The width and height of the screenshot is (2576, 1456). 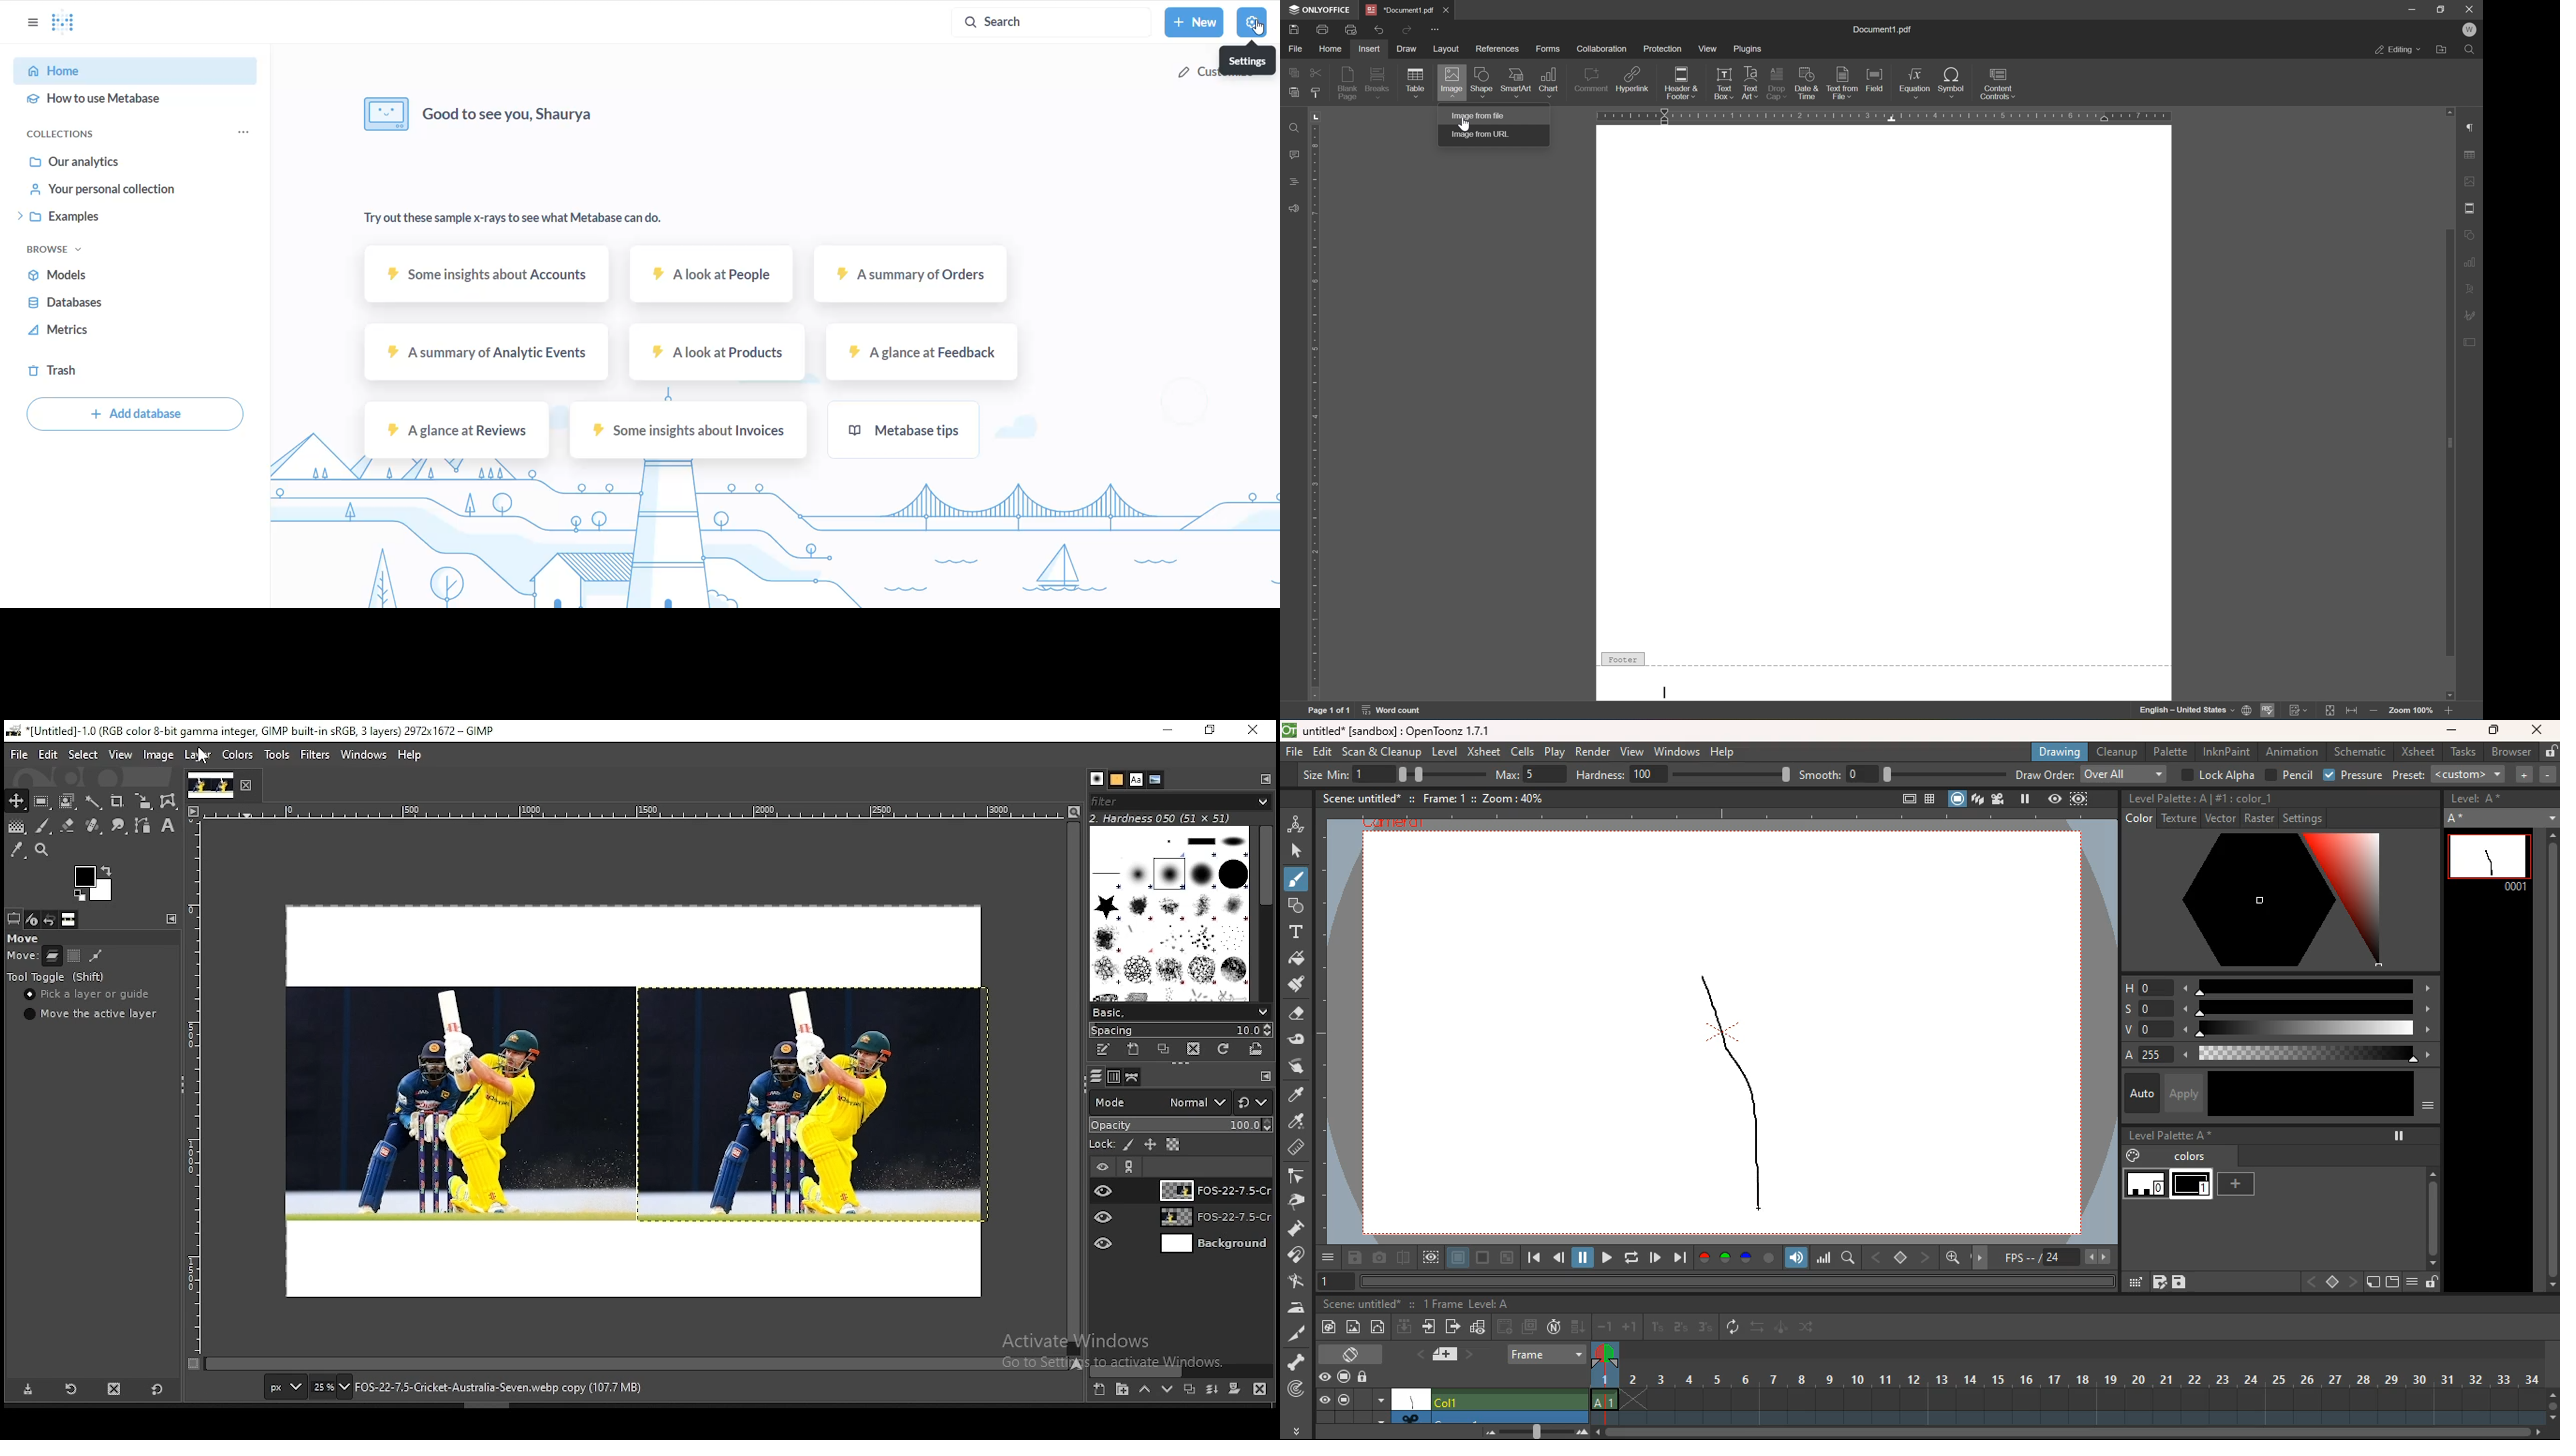 What do you see at coordinates (1531, 1259) in the screenshot?
I see `beggining` at bounding box center [1531, 1259].